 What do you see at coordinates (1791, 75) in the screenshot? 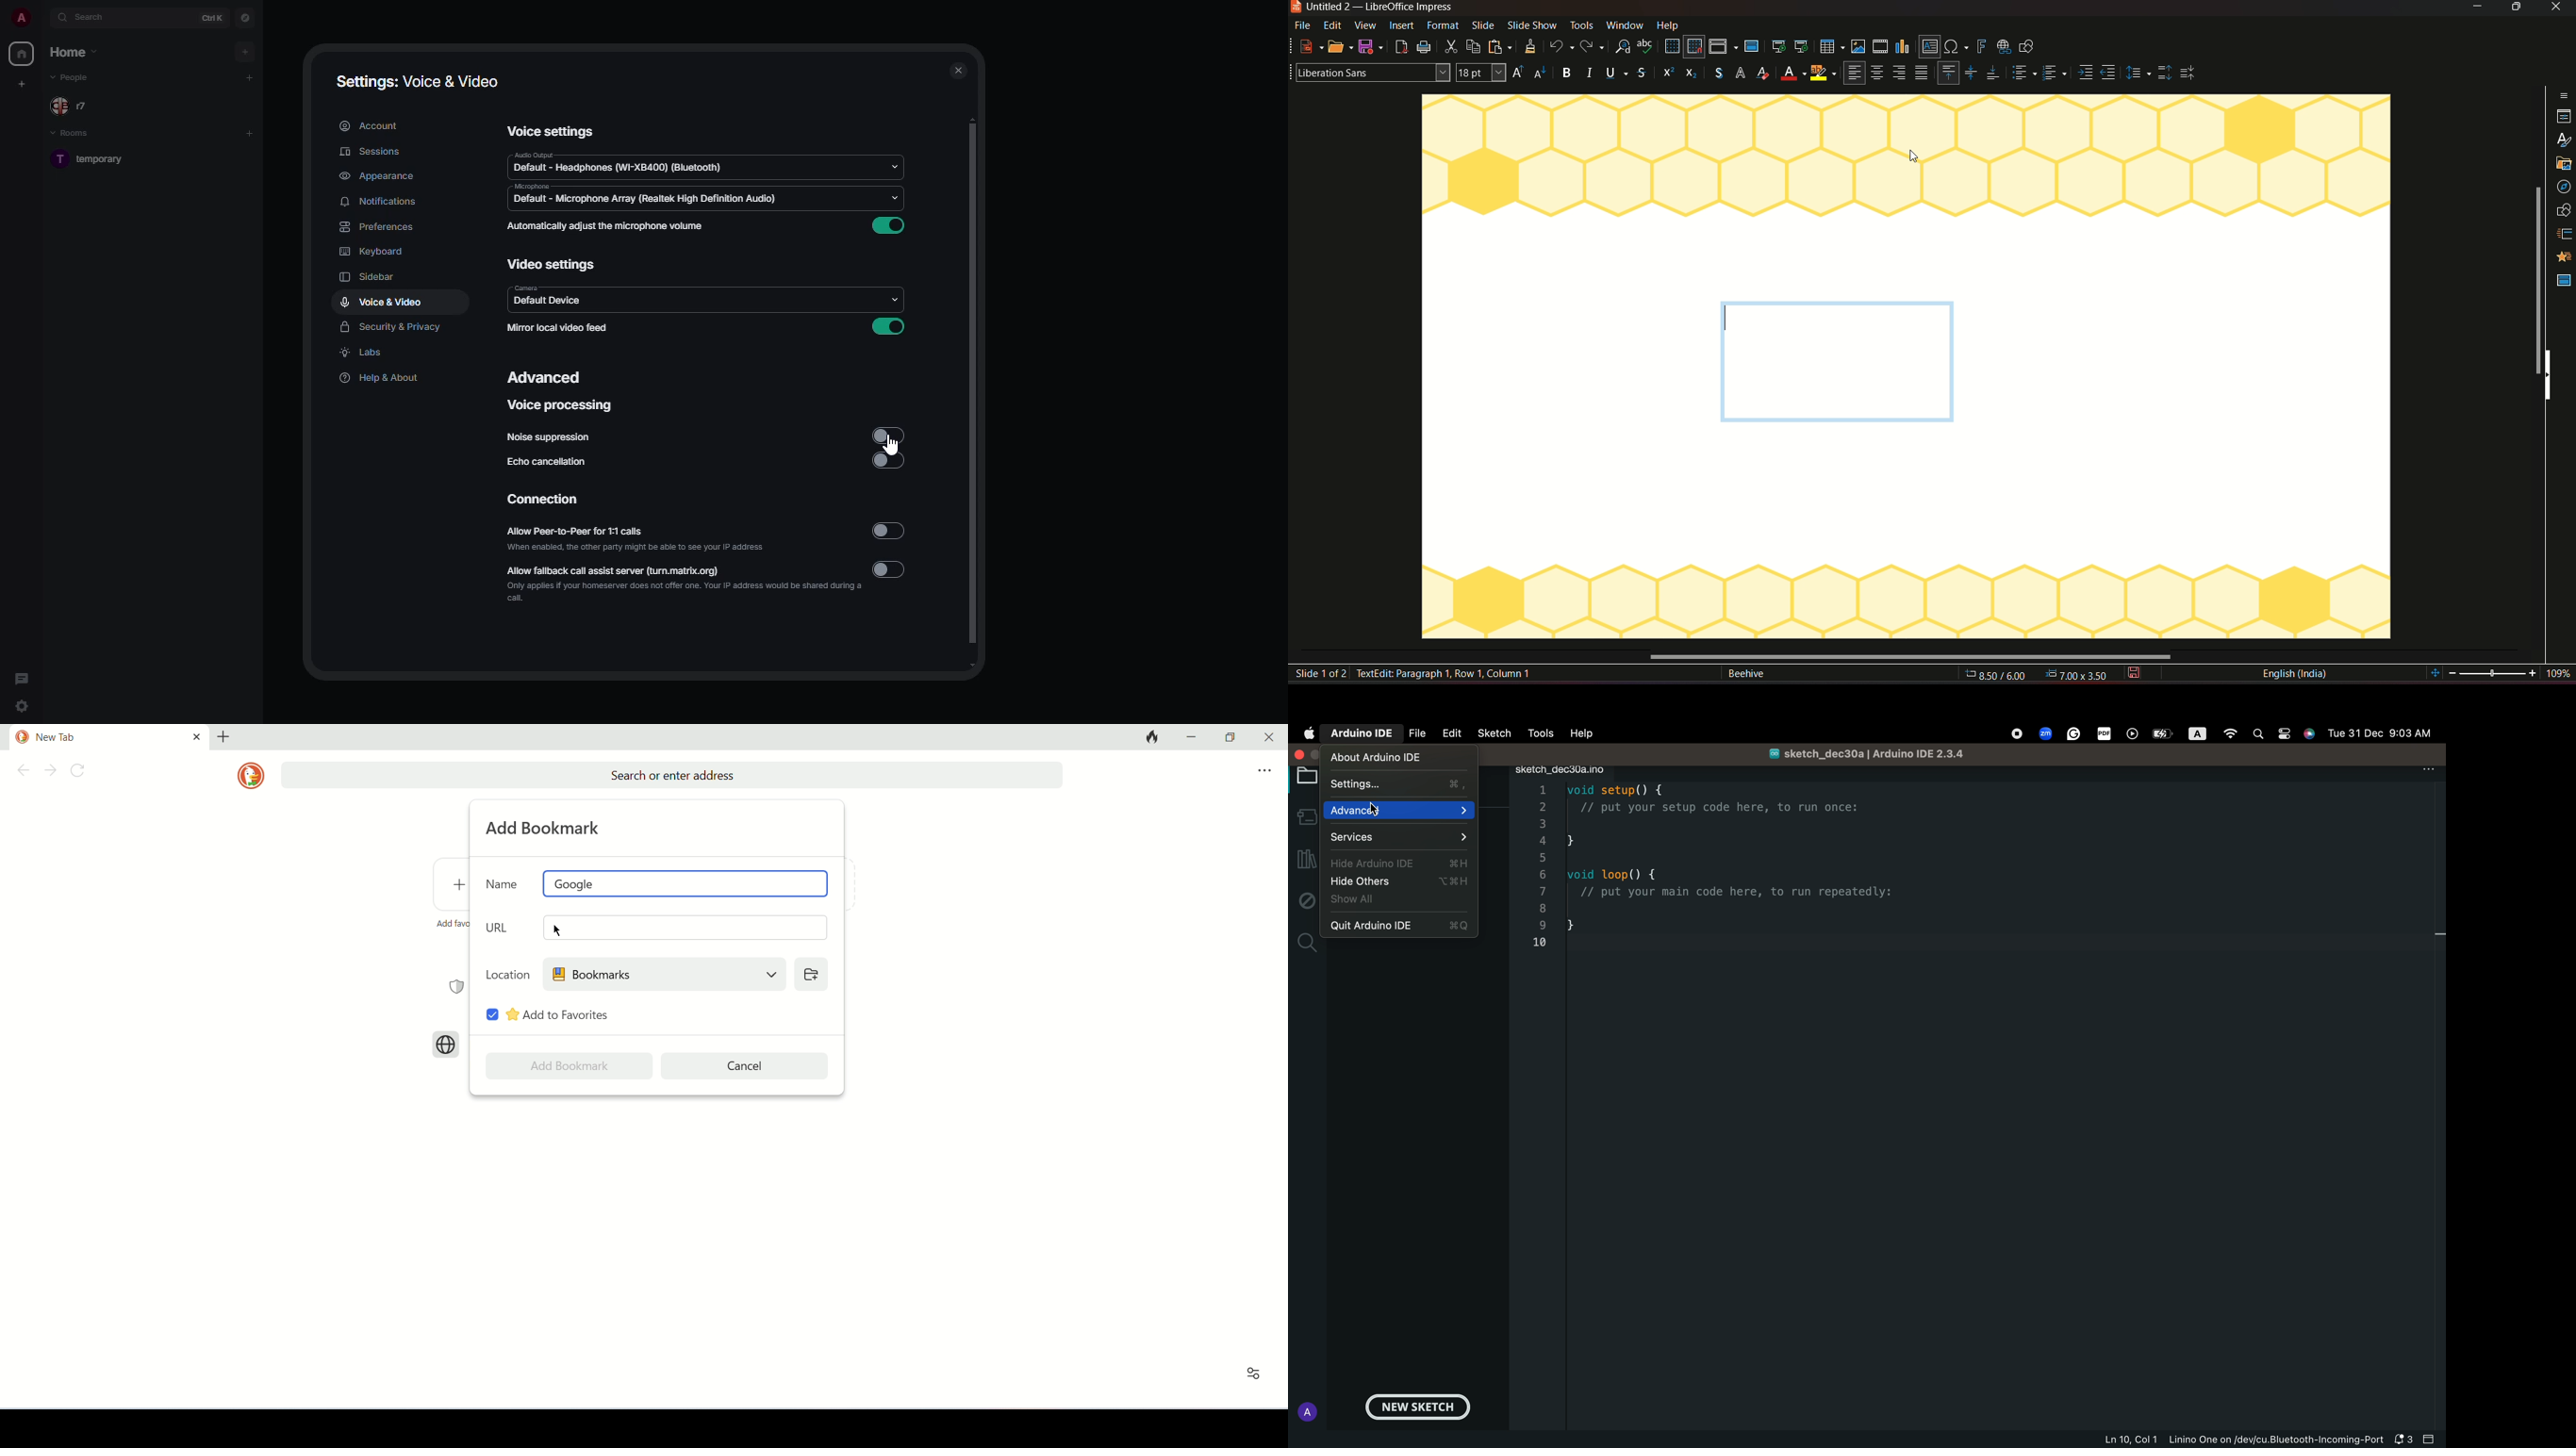
I see `Background color` at bounding box center [1791, 75].